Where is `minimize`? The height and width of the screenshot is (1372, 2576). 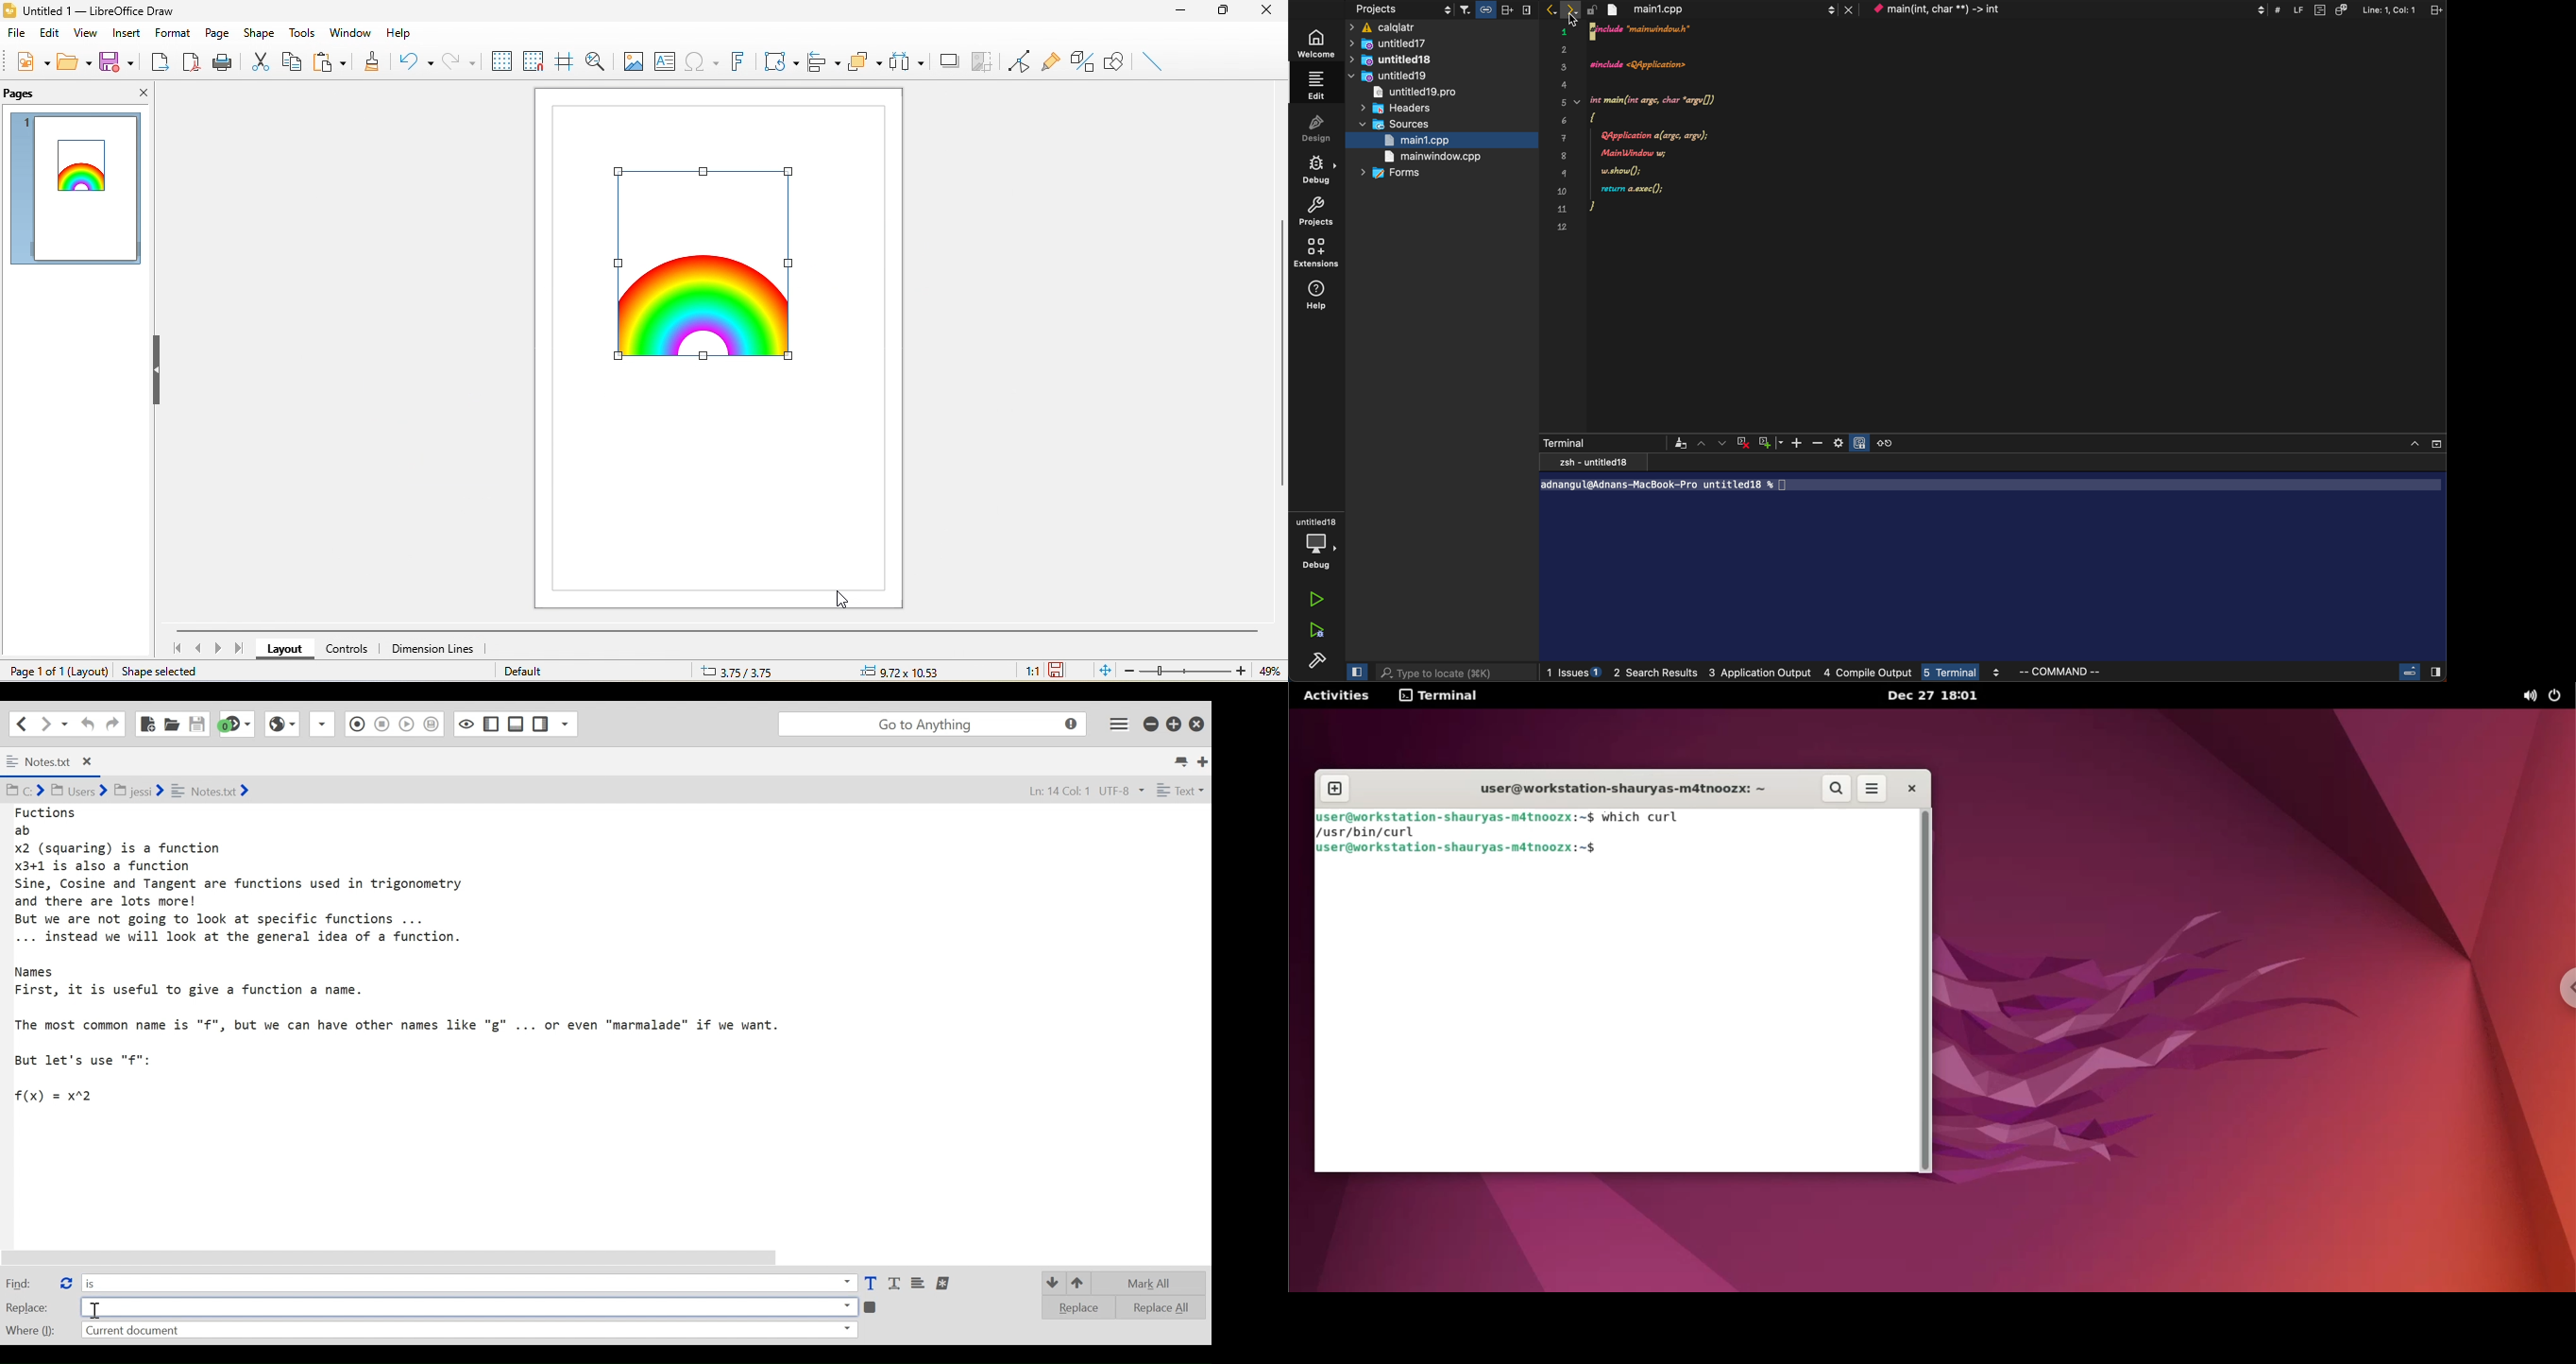
minimize is located at coordinates (1180, 12).